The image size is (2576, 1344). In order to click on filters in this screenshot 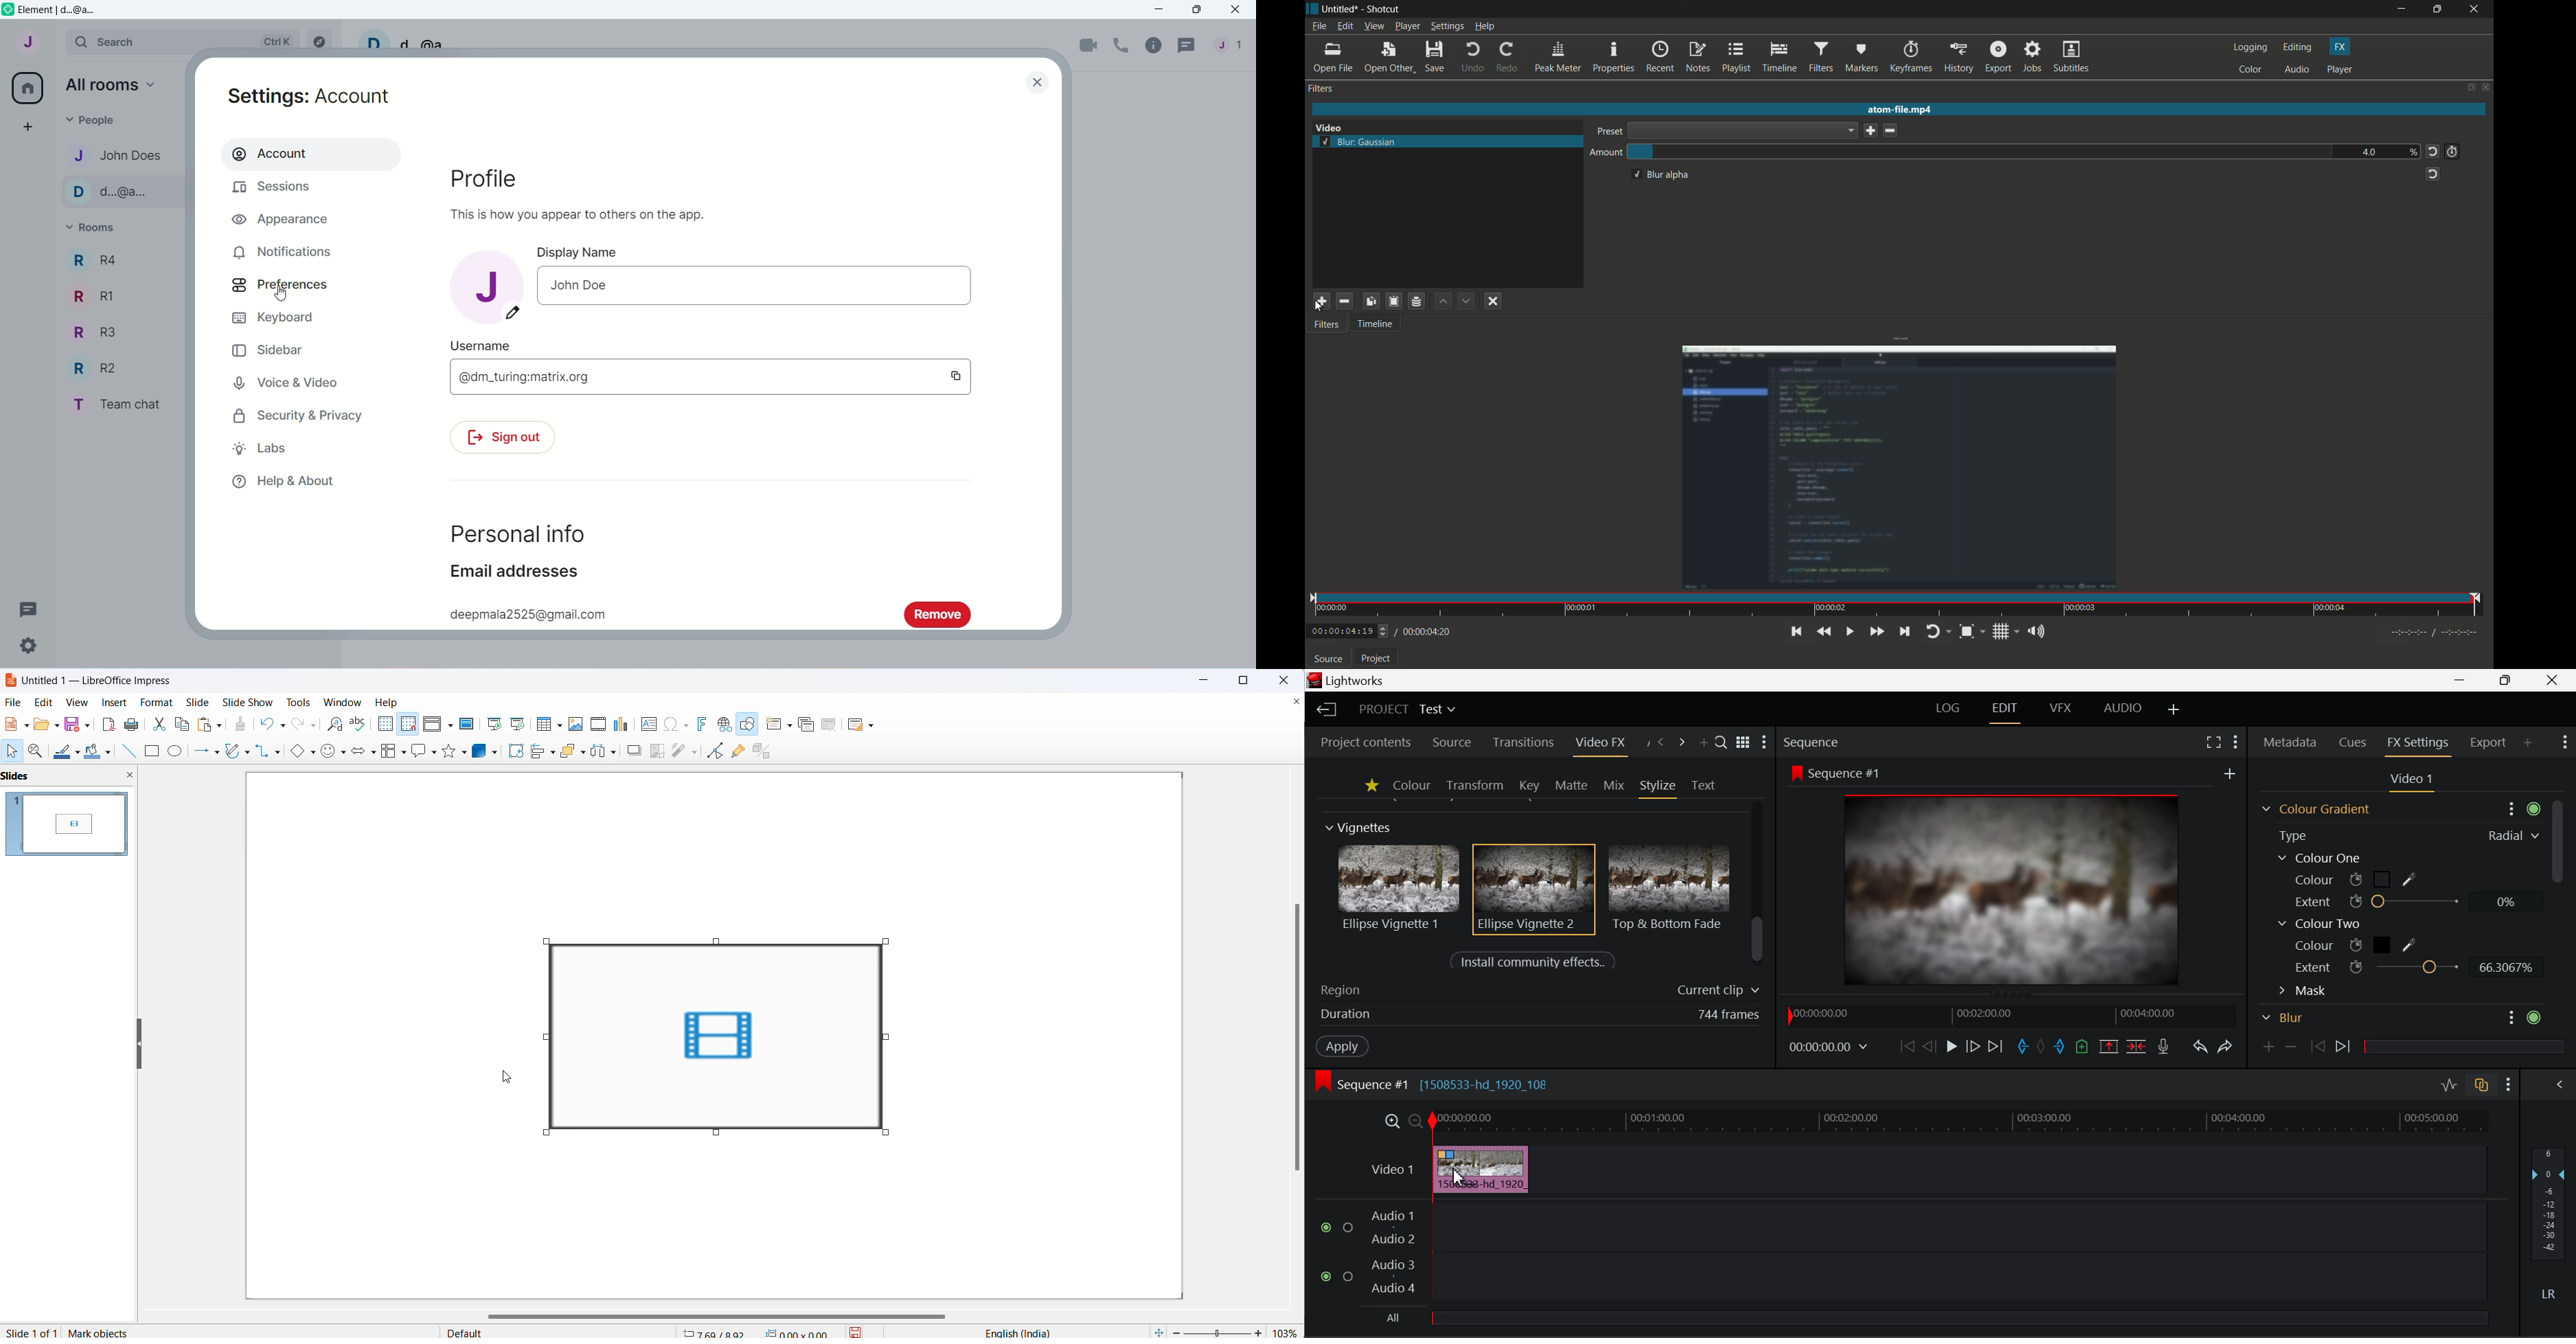, I will do `click(1326, 325)`.